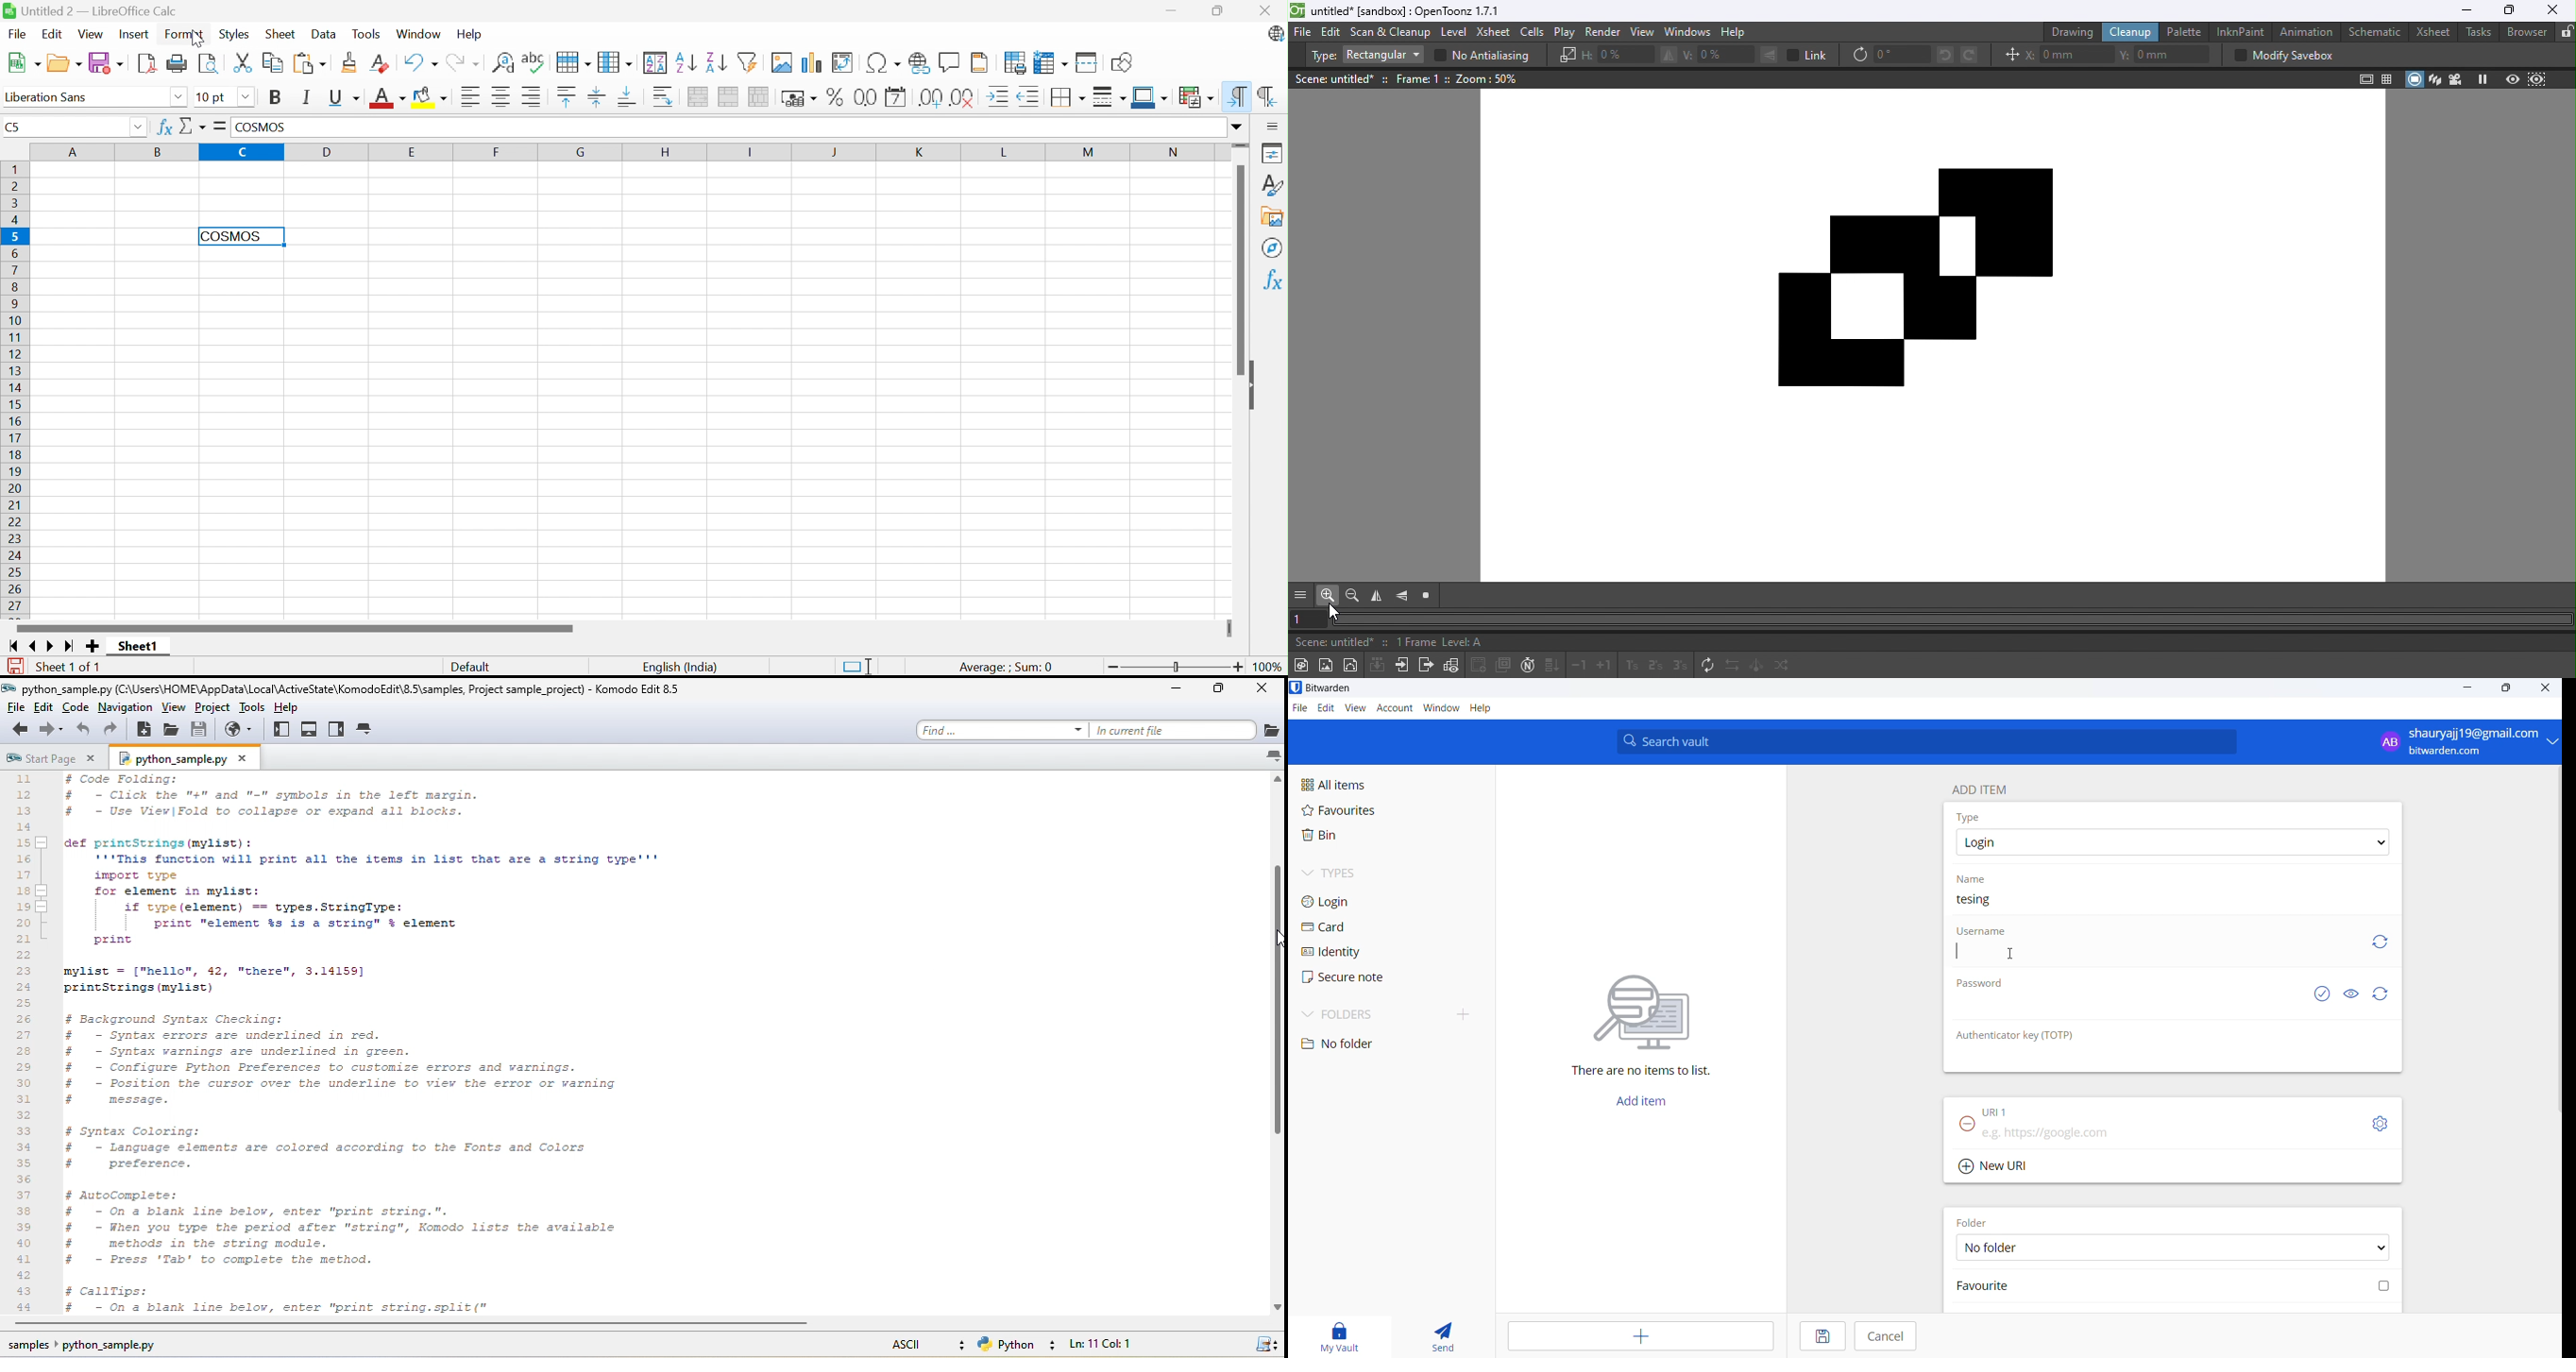 This screenshot has width=2576, height=1372. I want to click on Increase Indent, so click(1001, 97).